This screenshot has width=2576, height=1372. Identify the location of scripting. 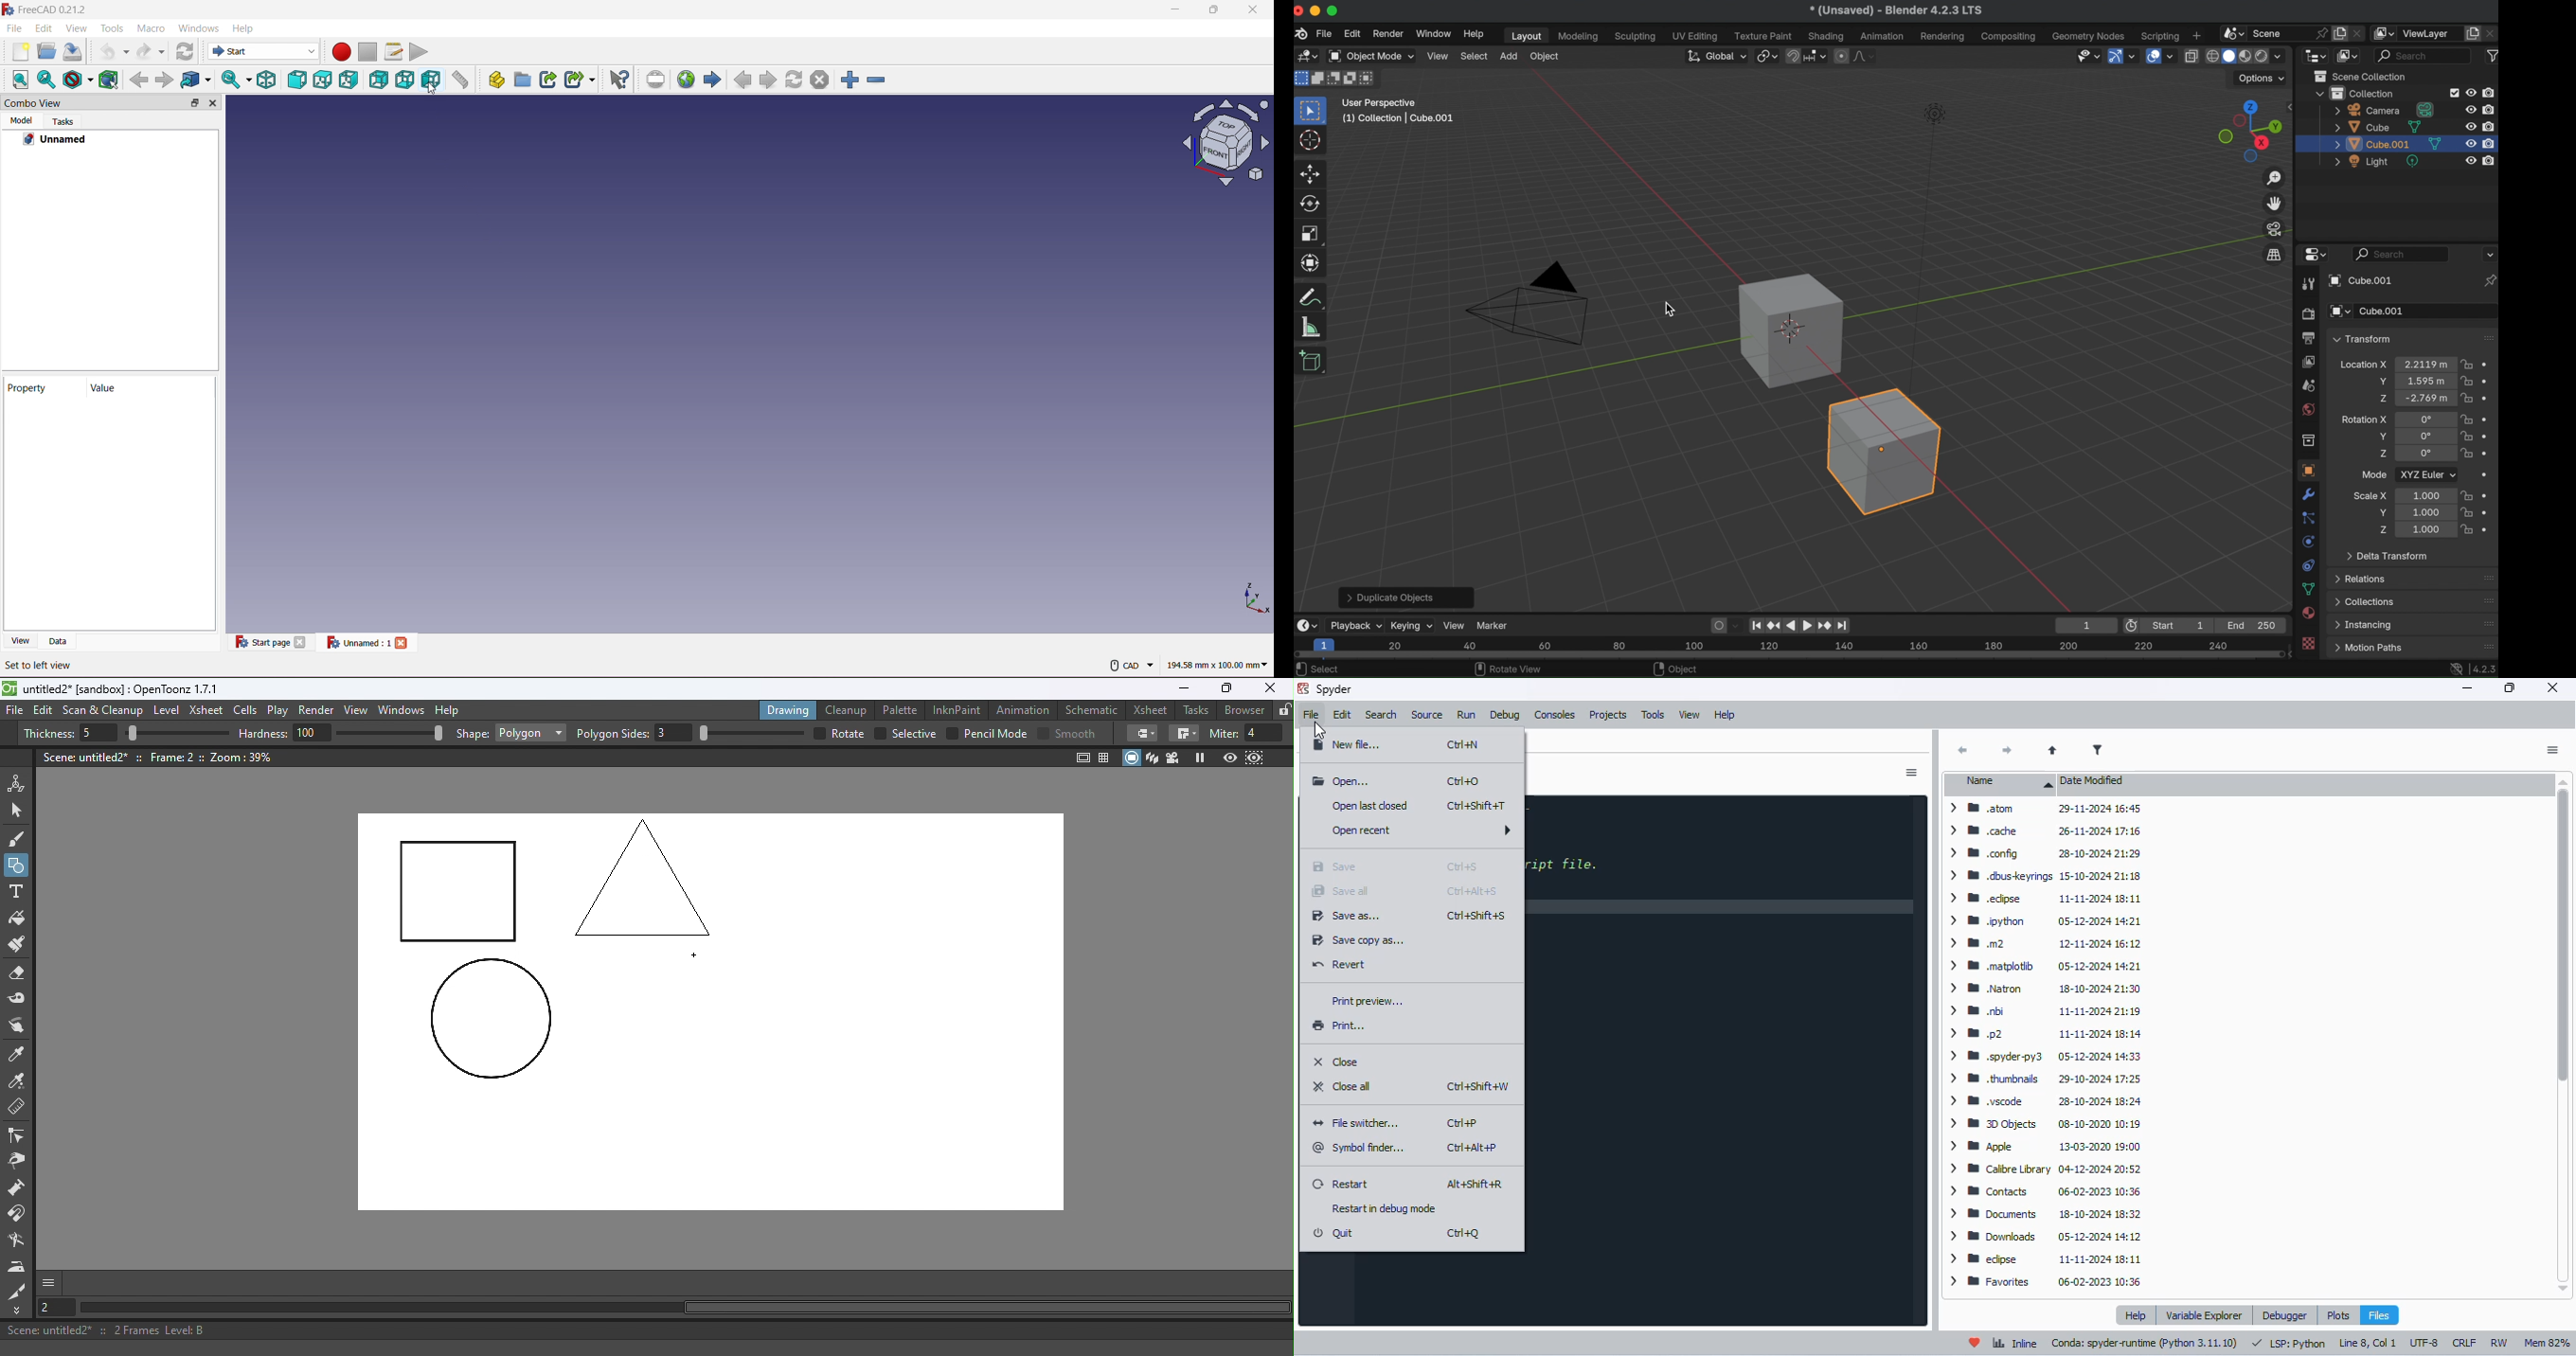
(2159, 36).